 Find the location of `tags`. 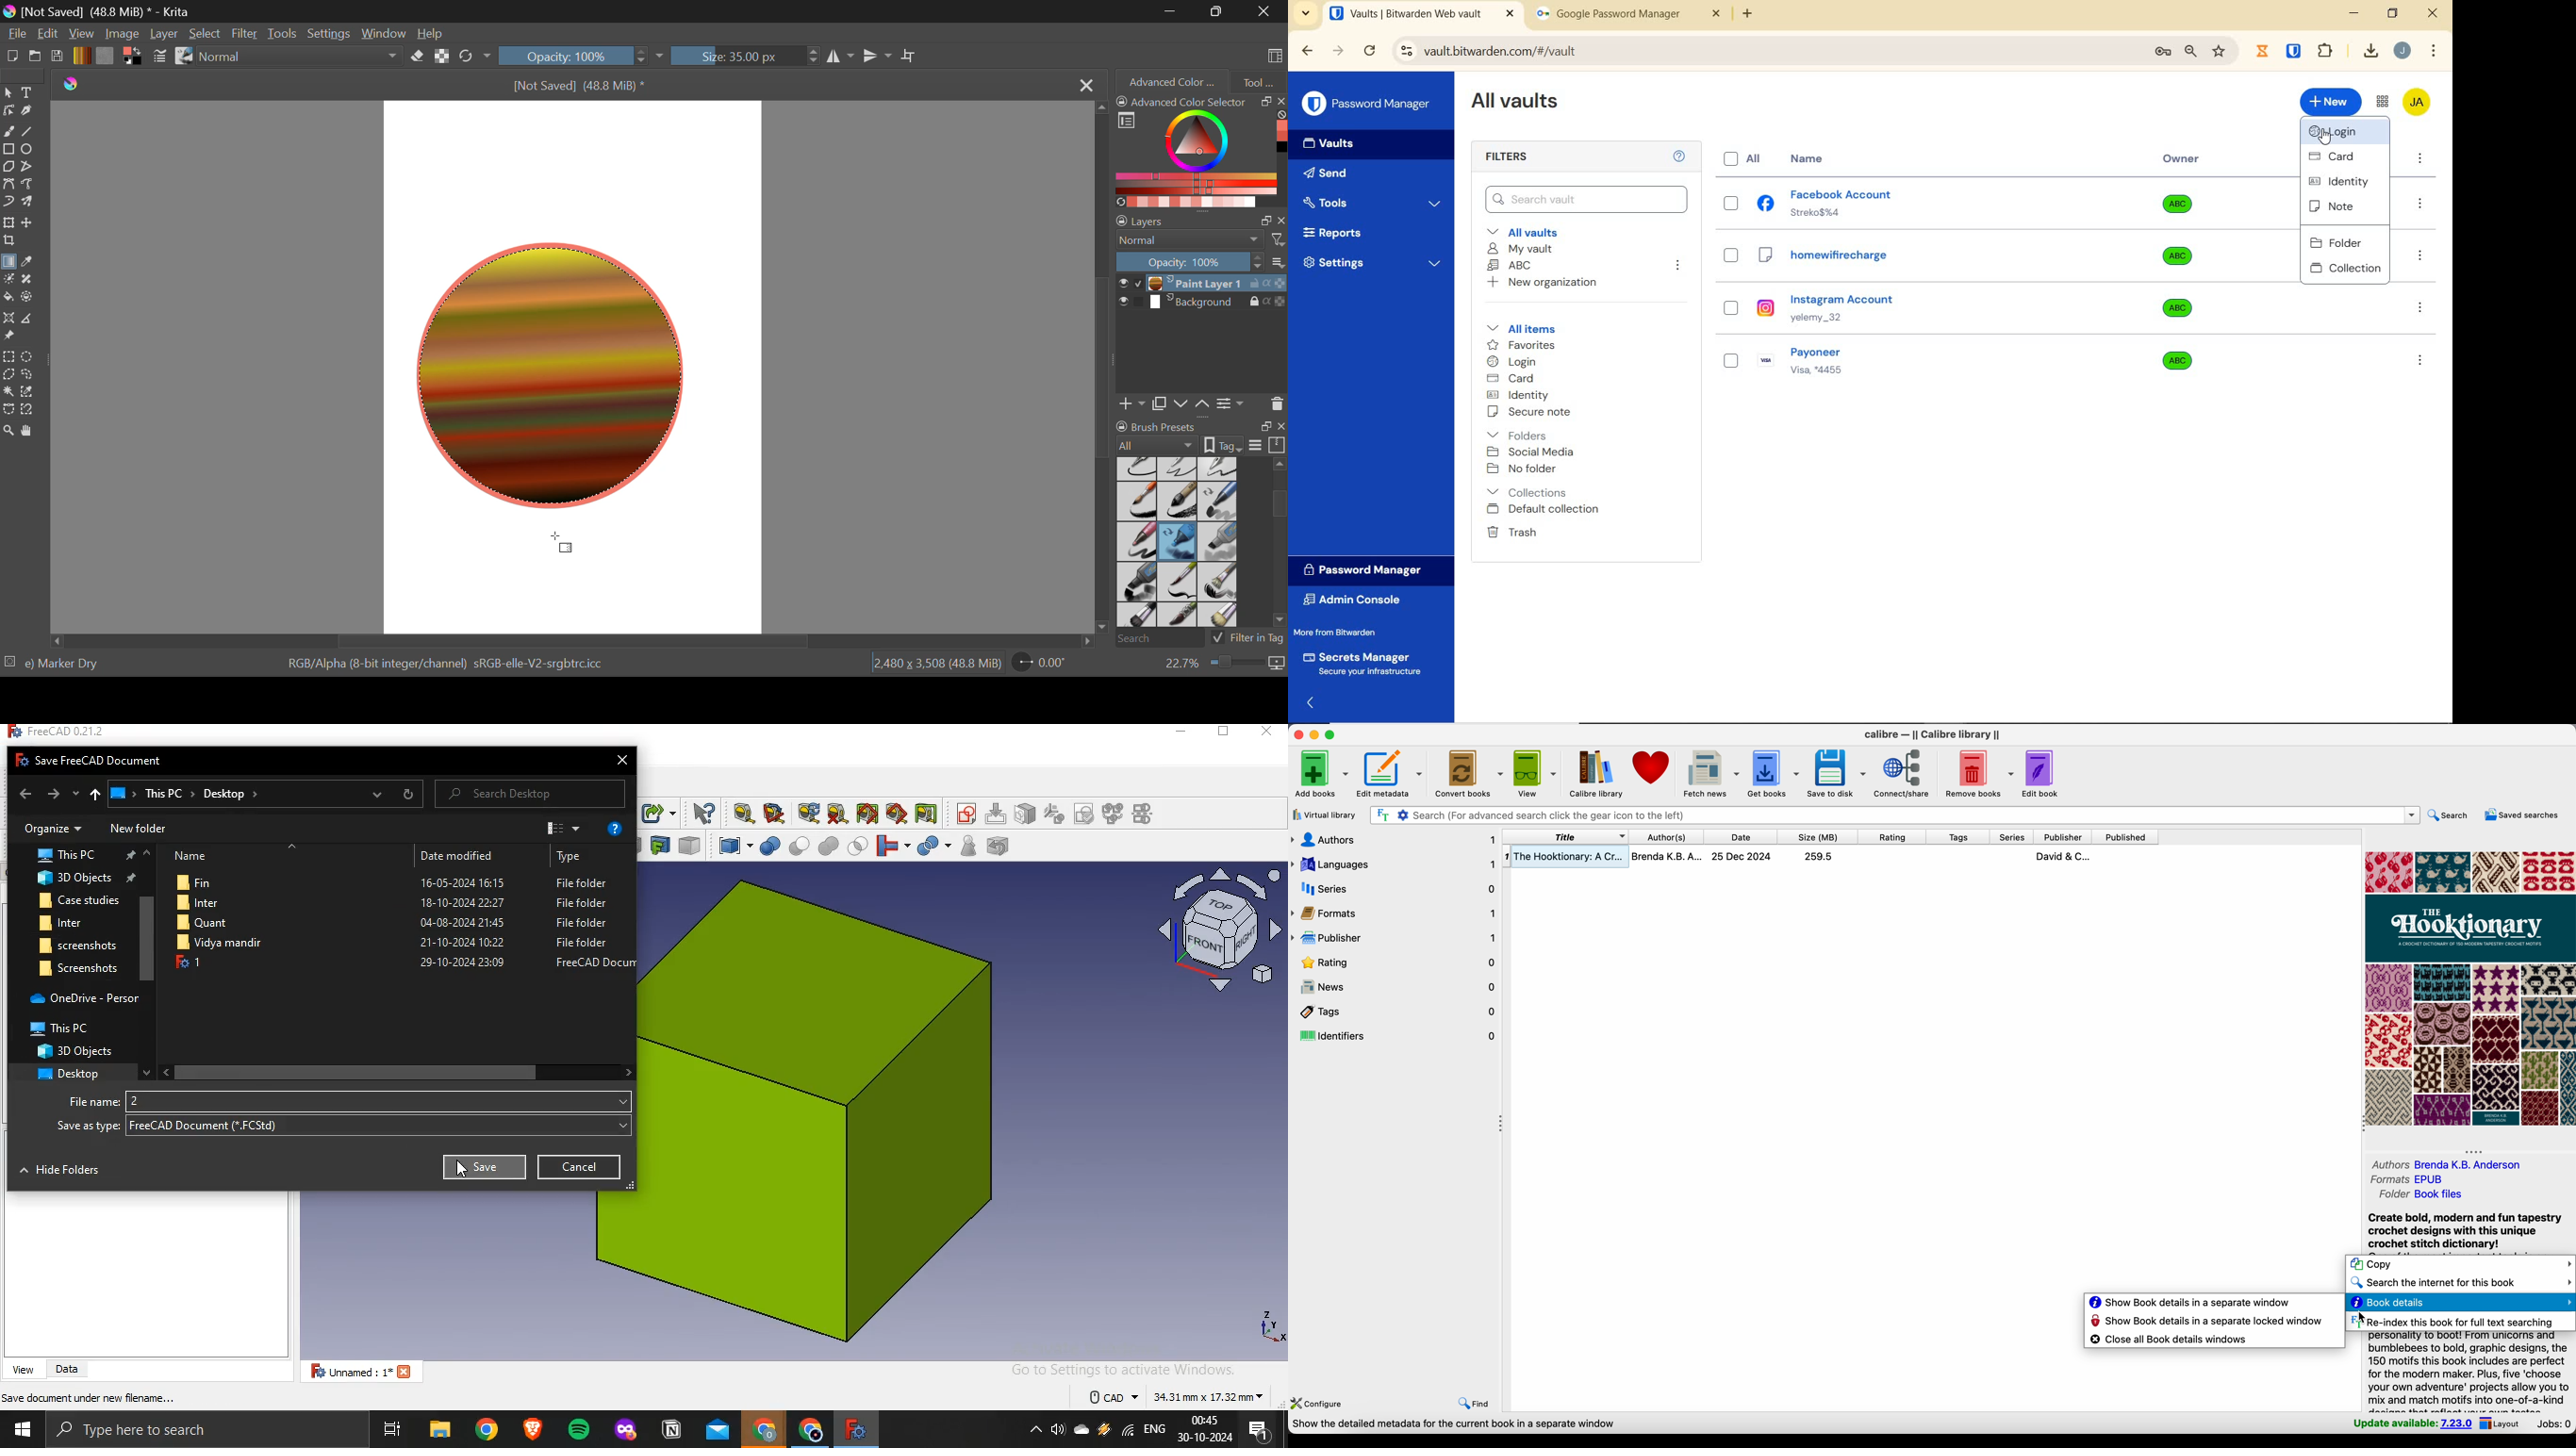

tags is located at coordinates (1957, 837).